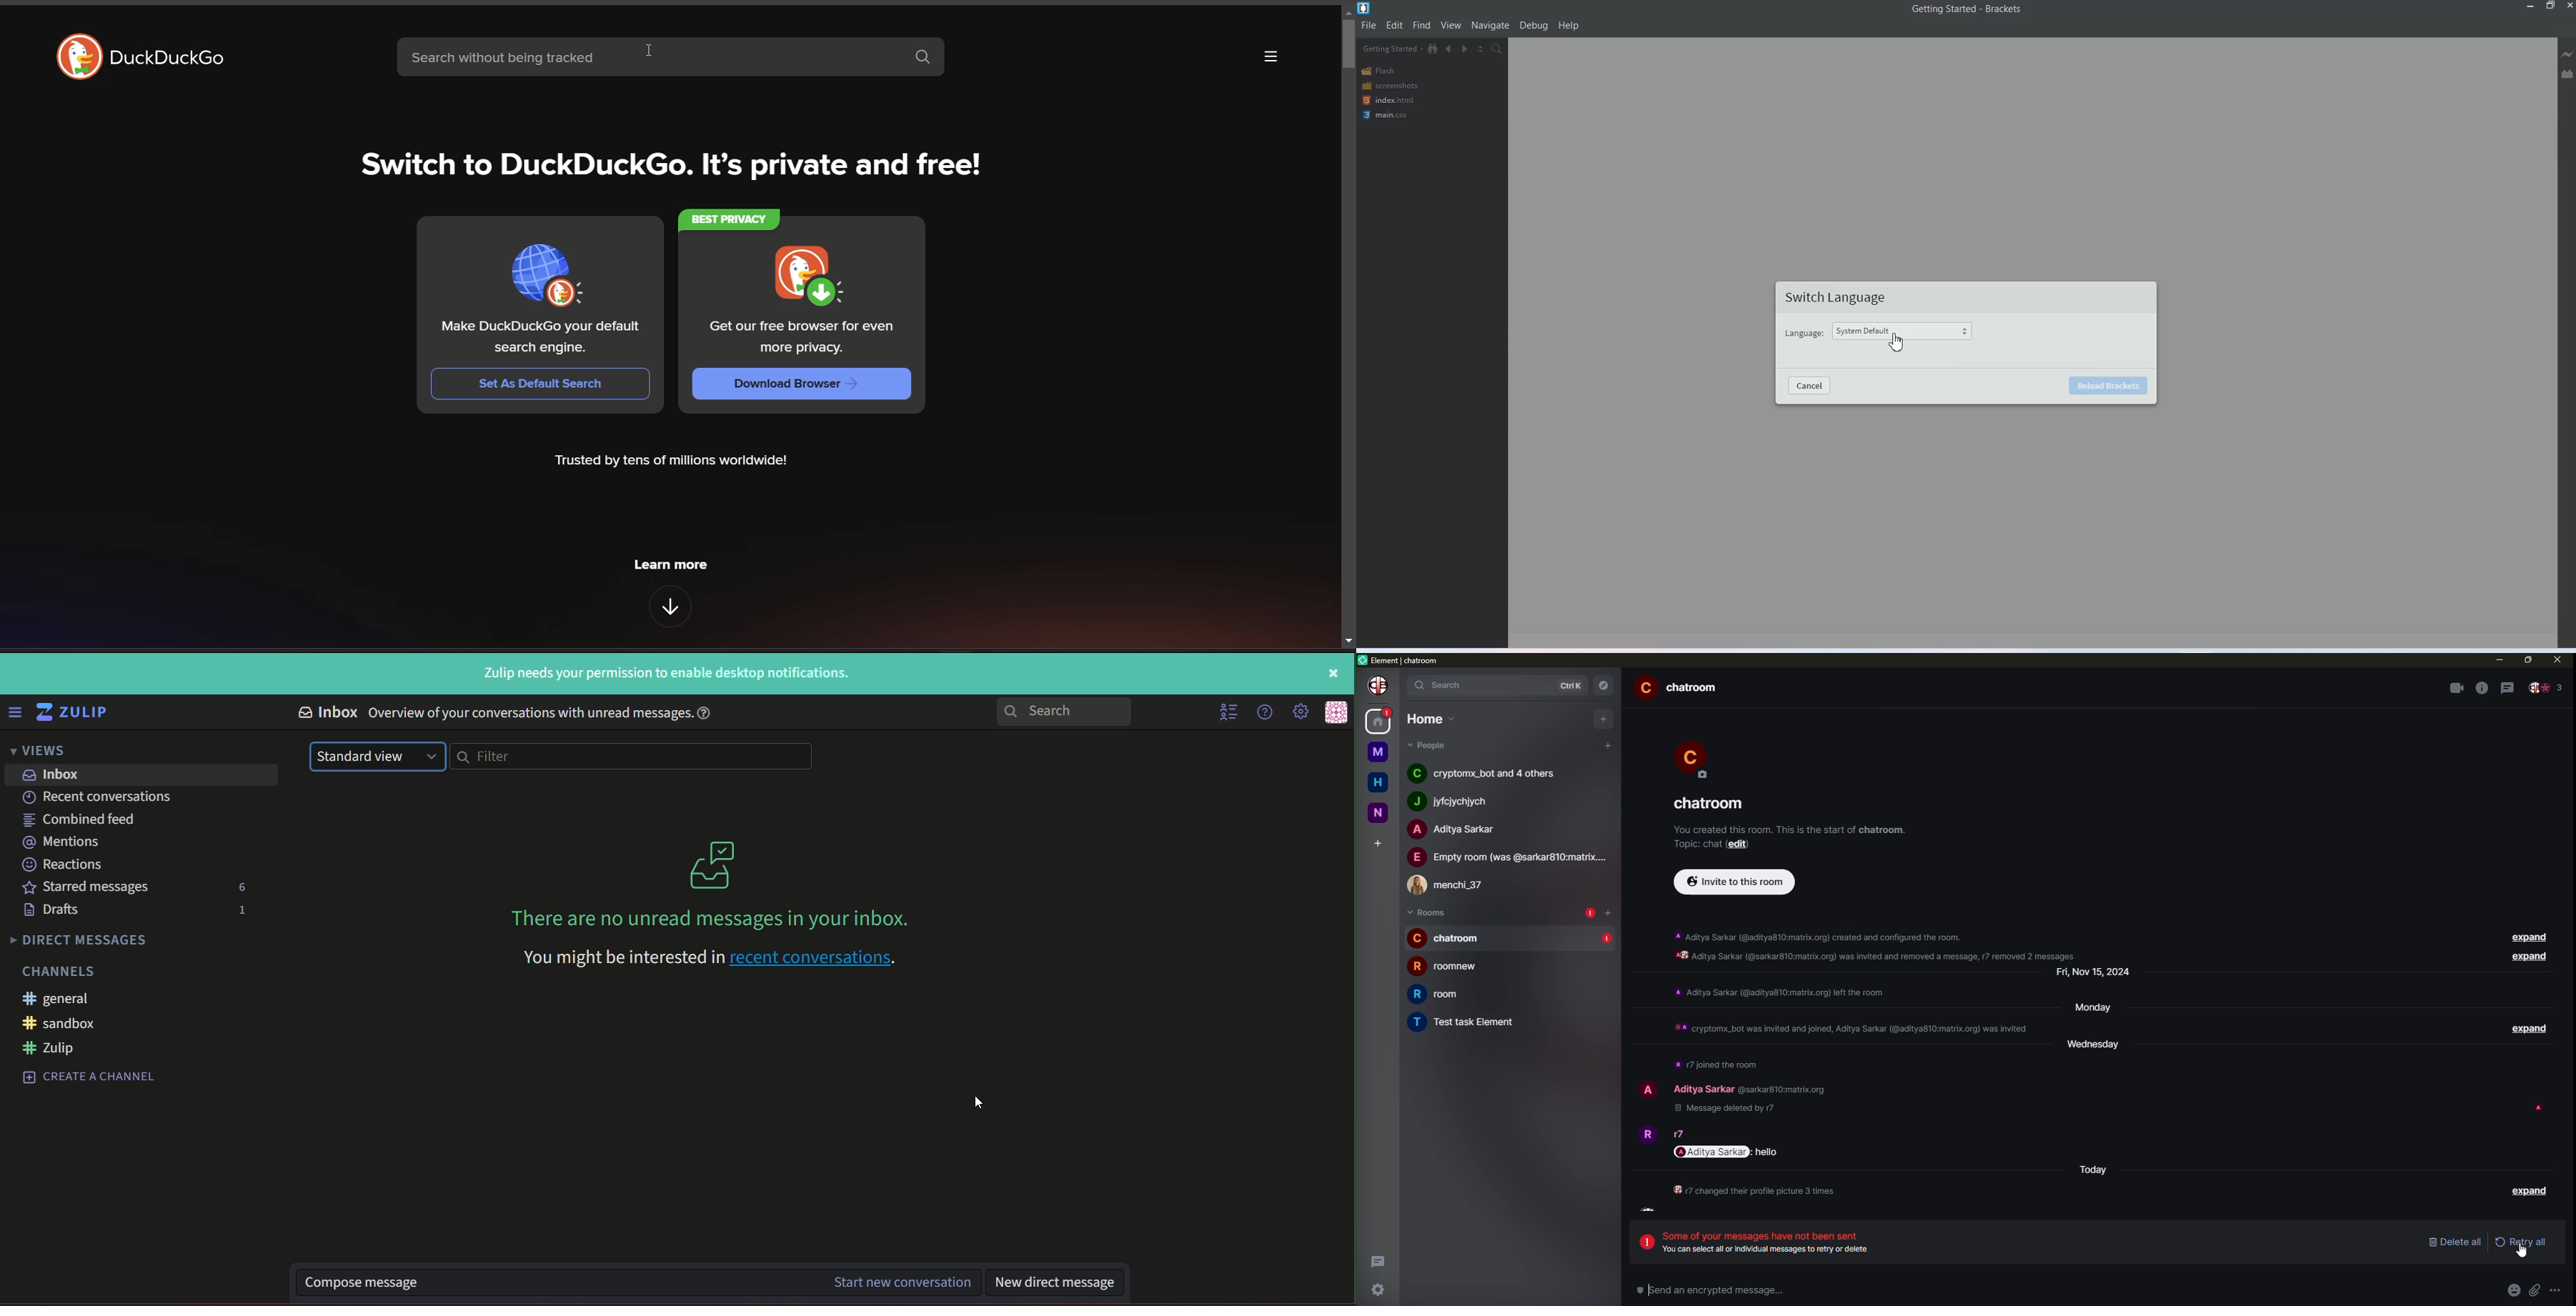  Describe the element at coordinates (2557, 661) in the screenshot. I see `close` at that location.